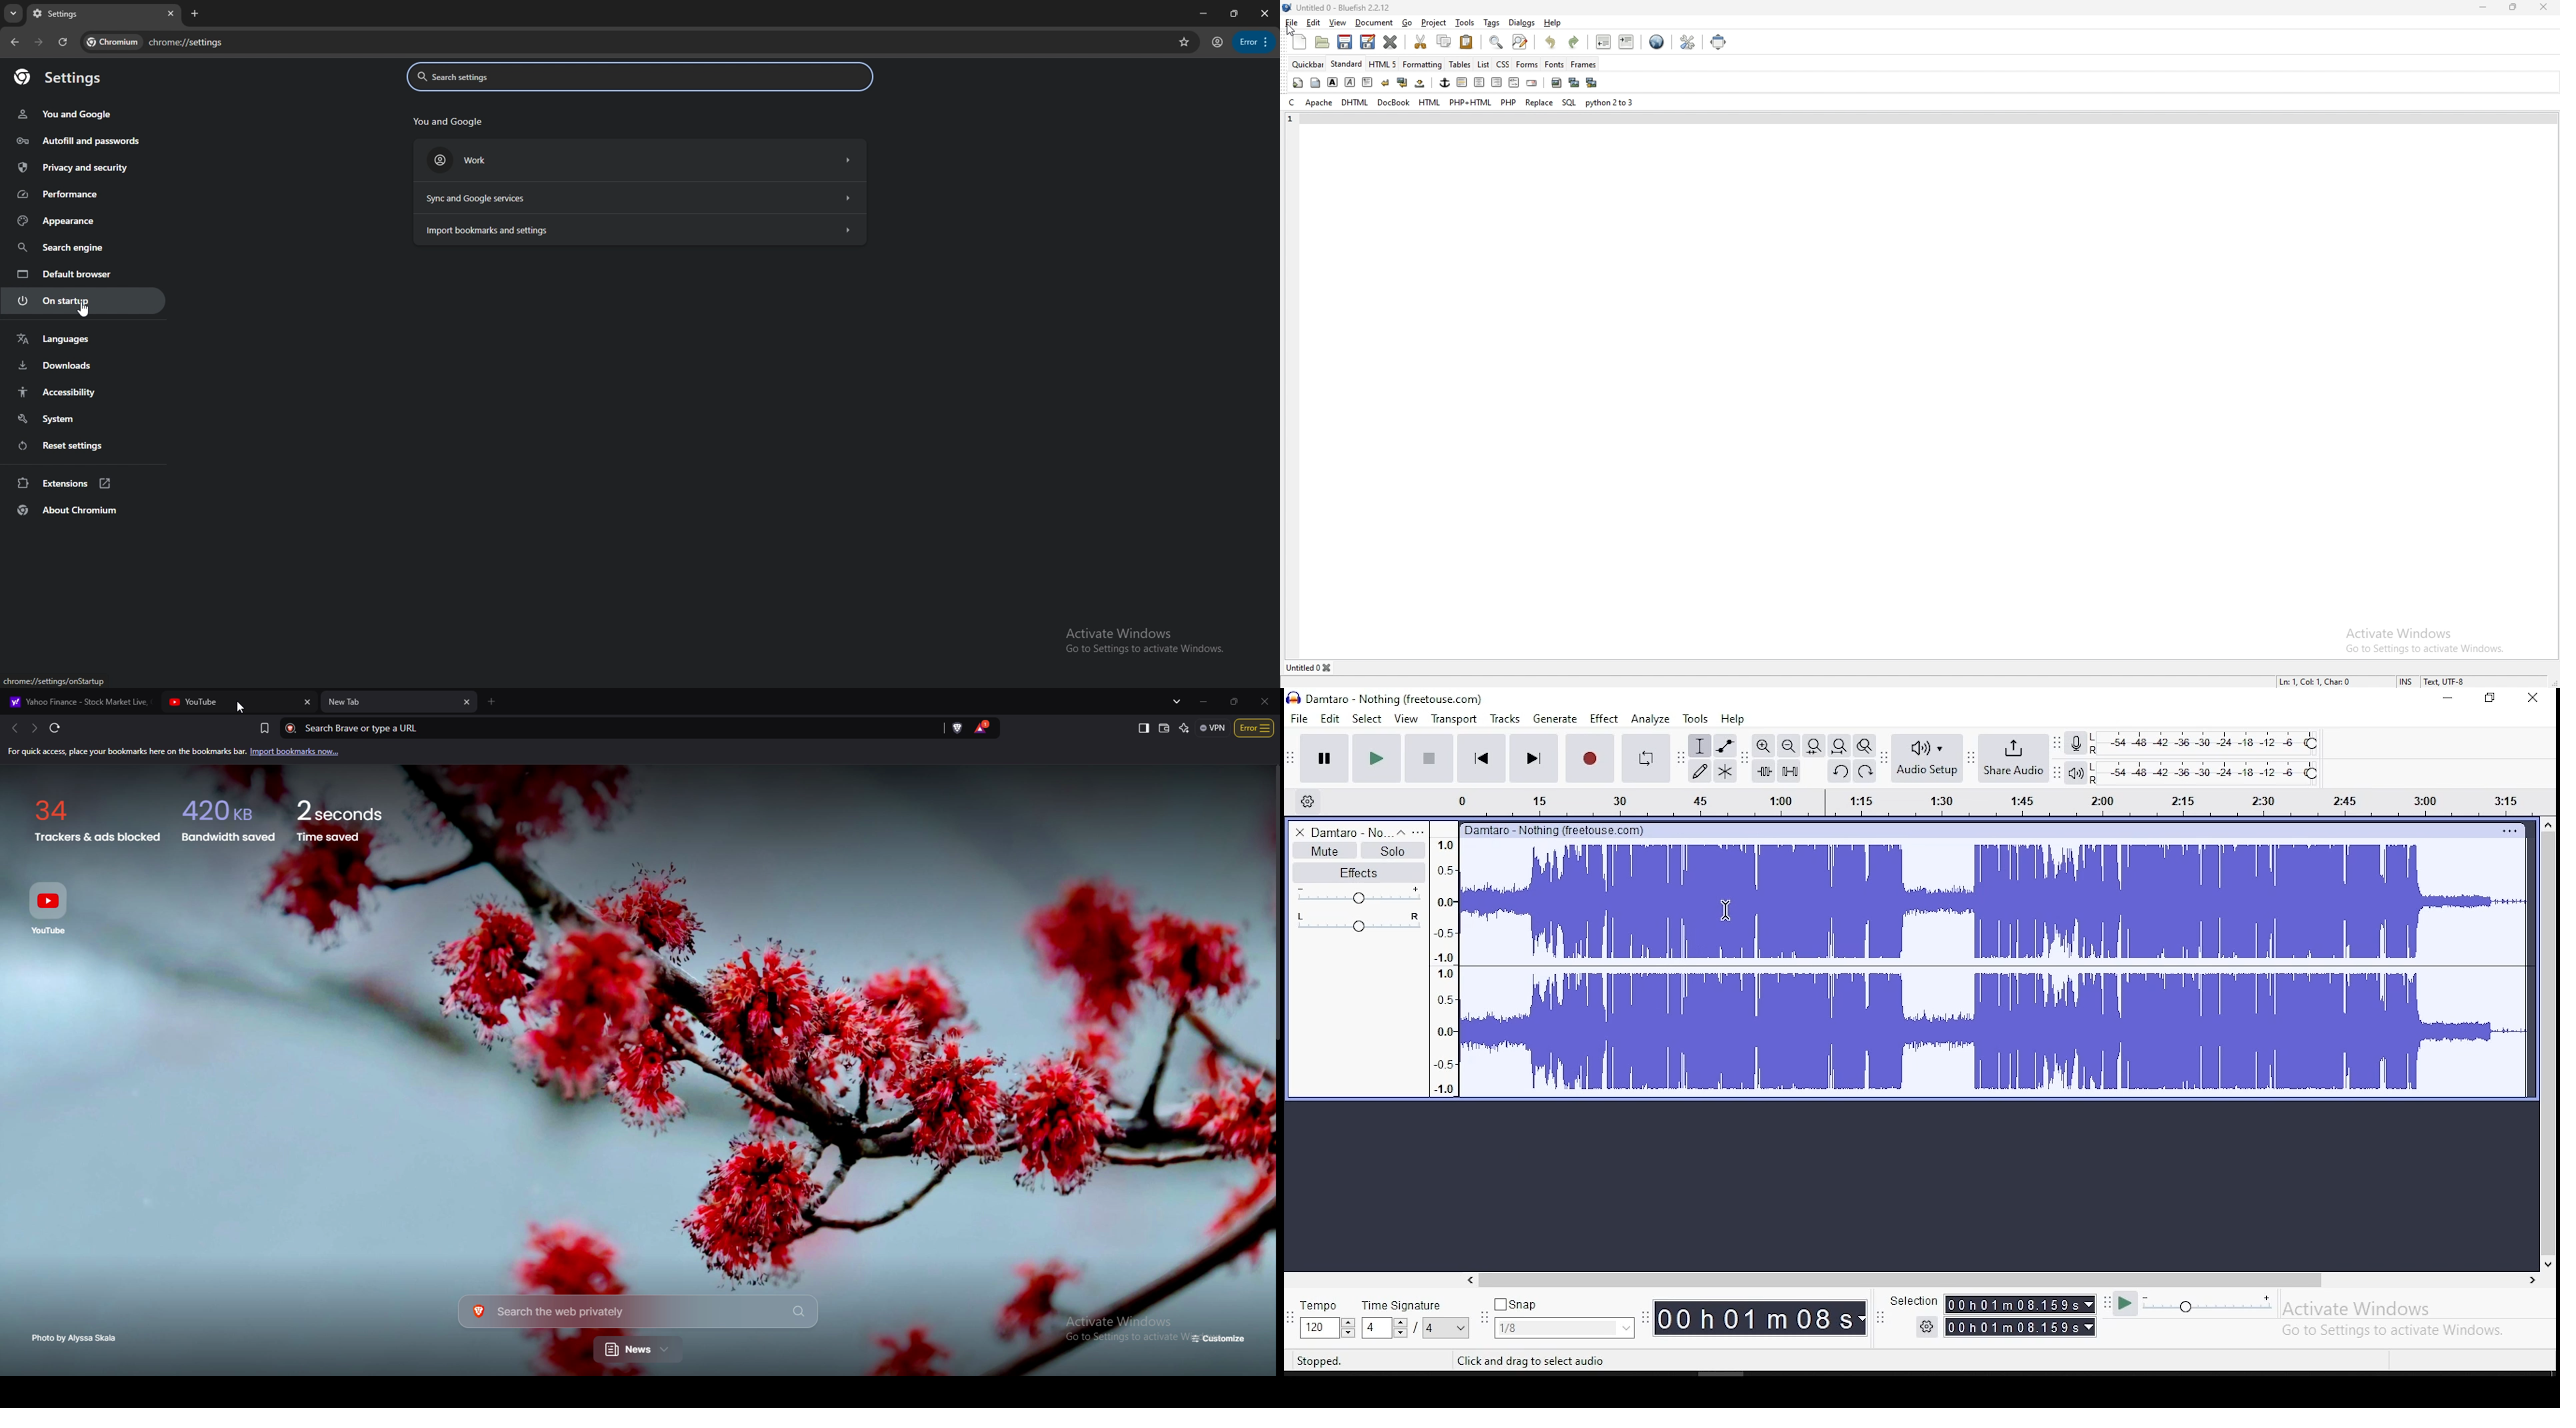 This screenshot has width=2576, height=1428. Describe the element at coordinates (639, 1351) in the screenshot. I see `news` at that location.